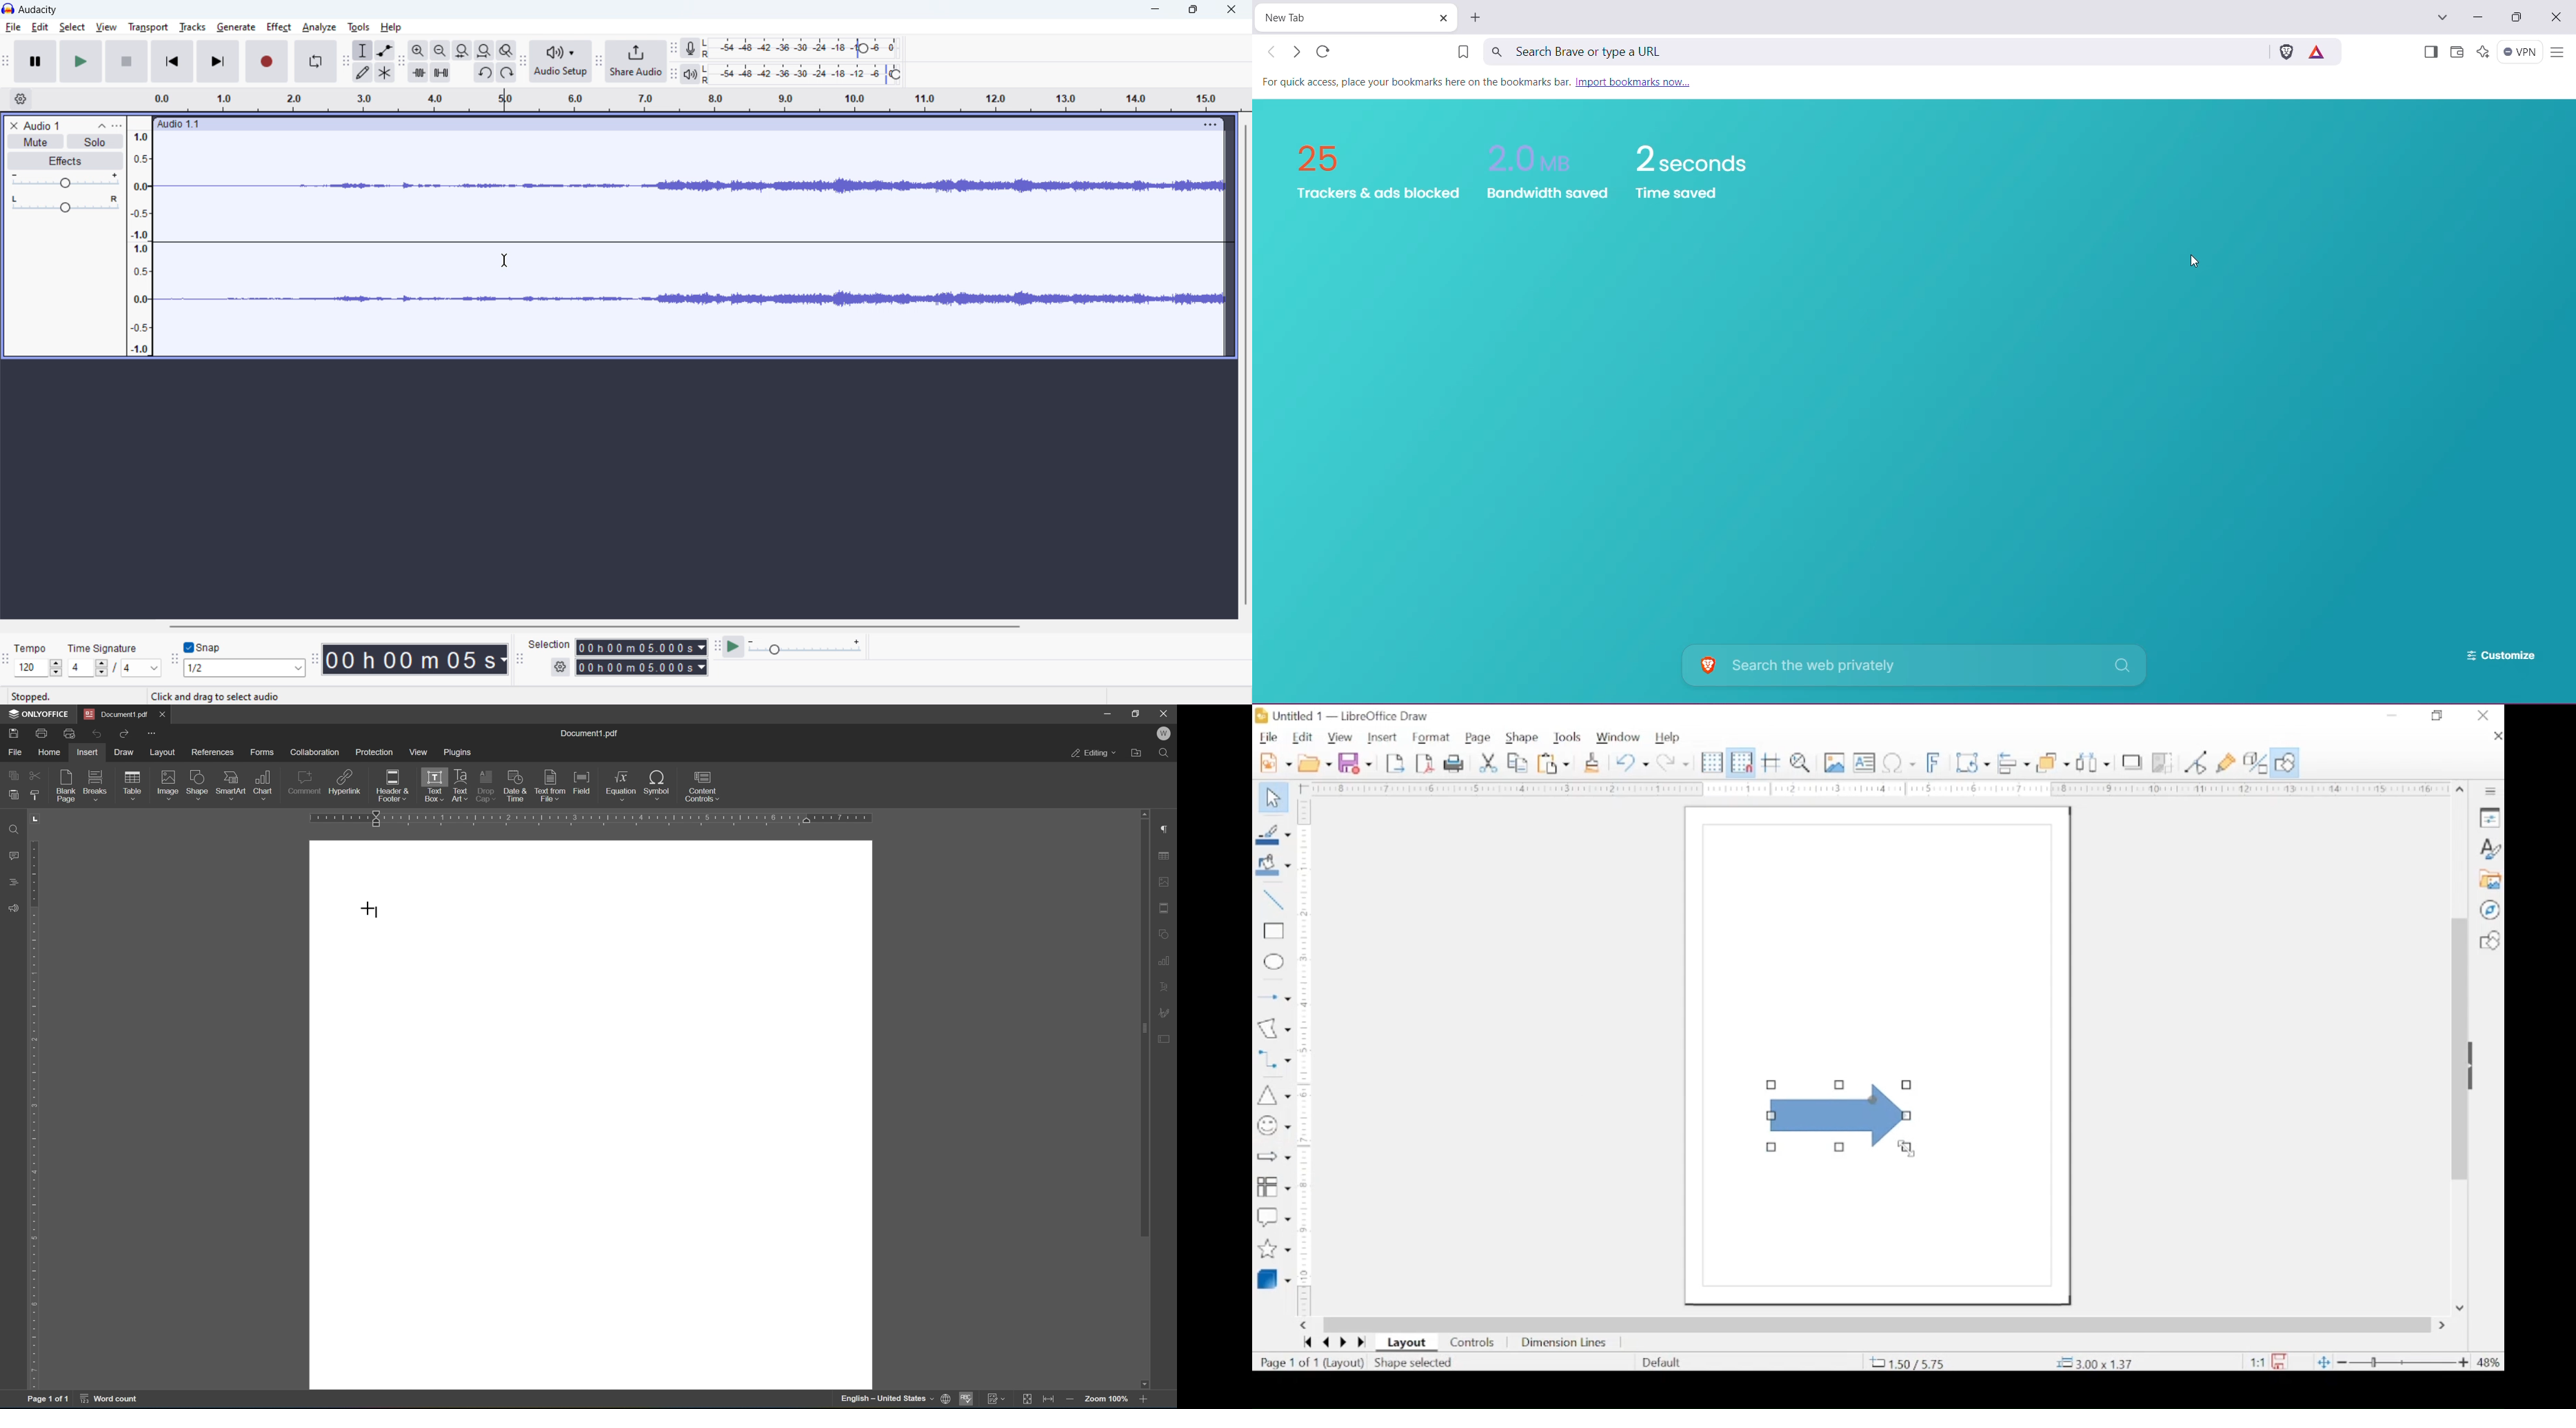 Image resolution: width=2576 pixels, height=1428 pixels. Describe the element at coordinates (2286, 762) in the screenshot. I see `show draw functions` at that location.